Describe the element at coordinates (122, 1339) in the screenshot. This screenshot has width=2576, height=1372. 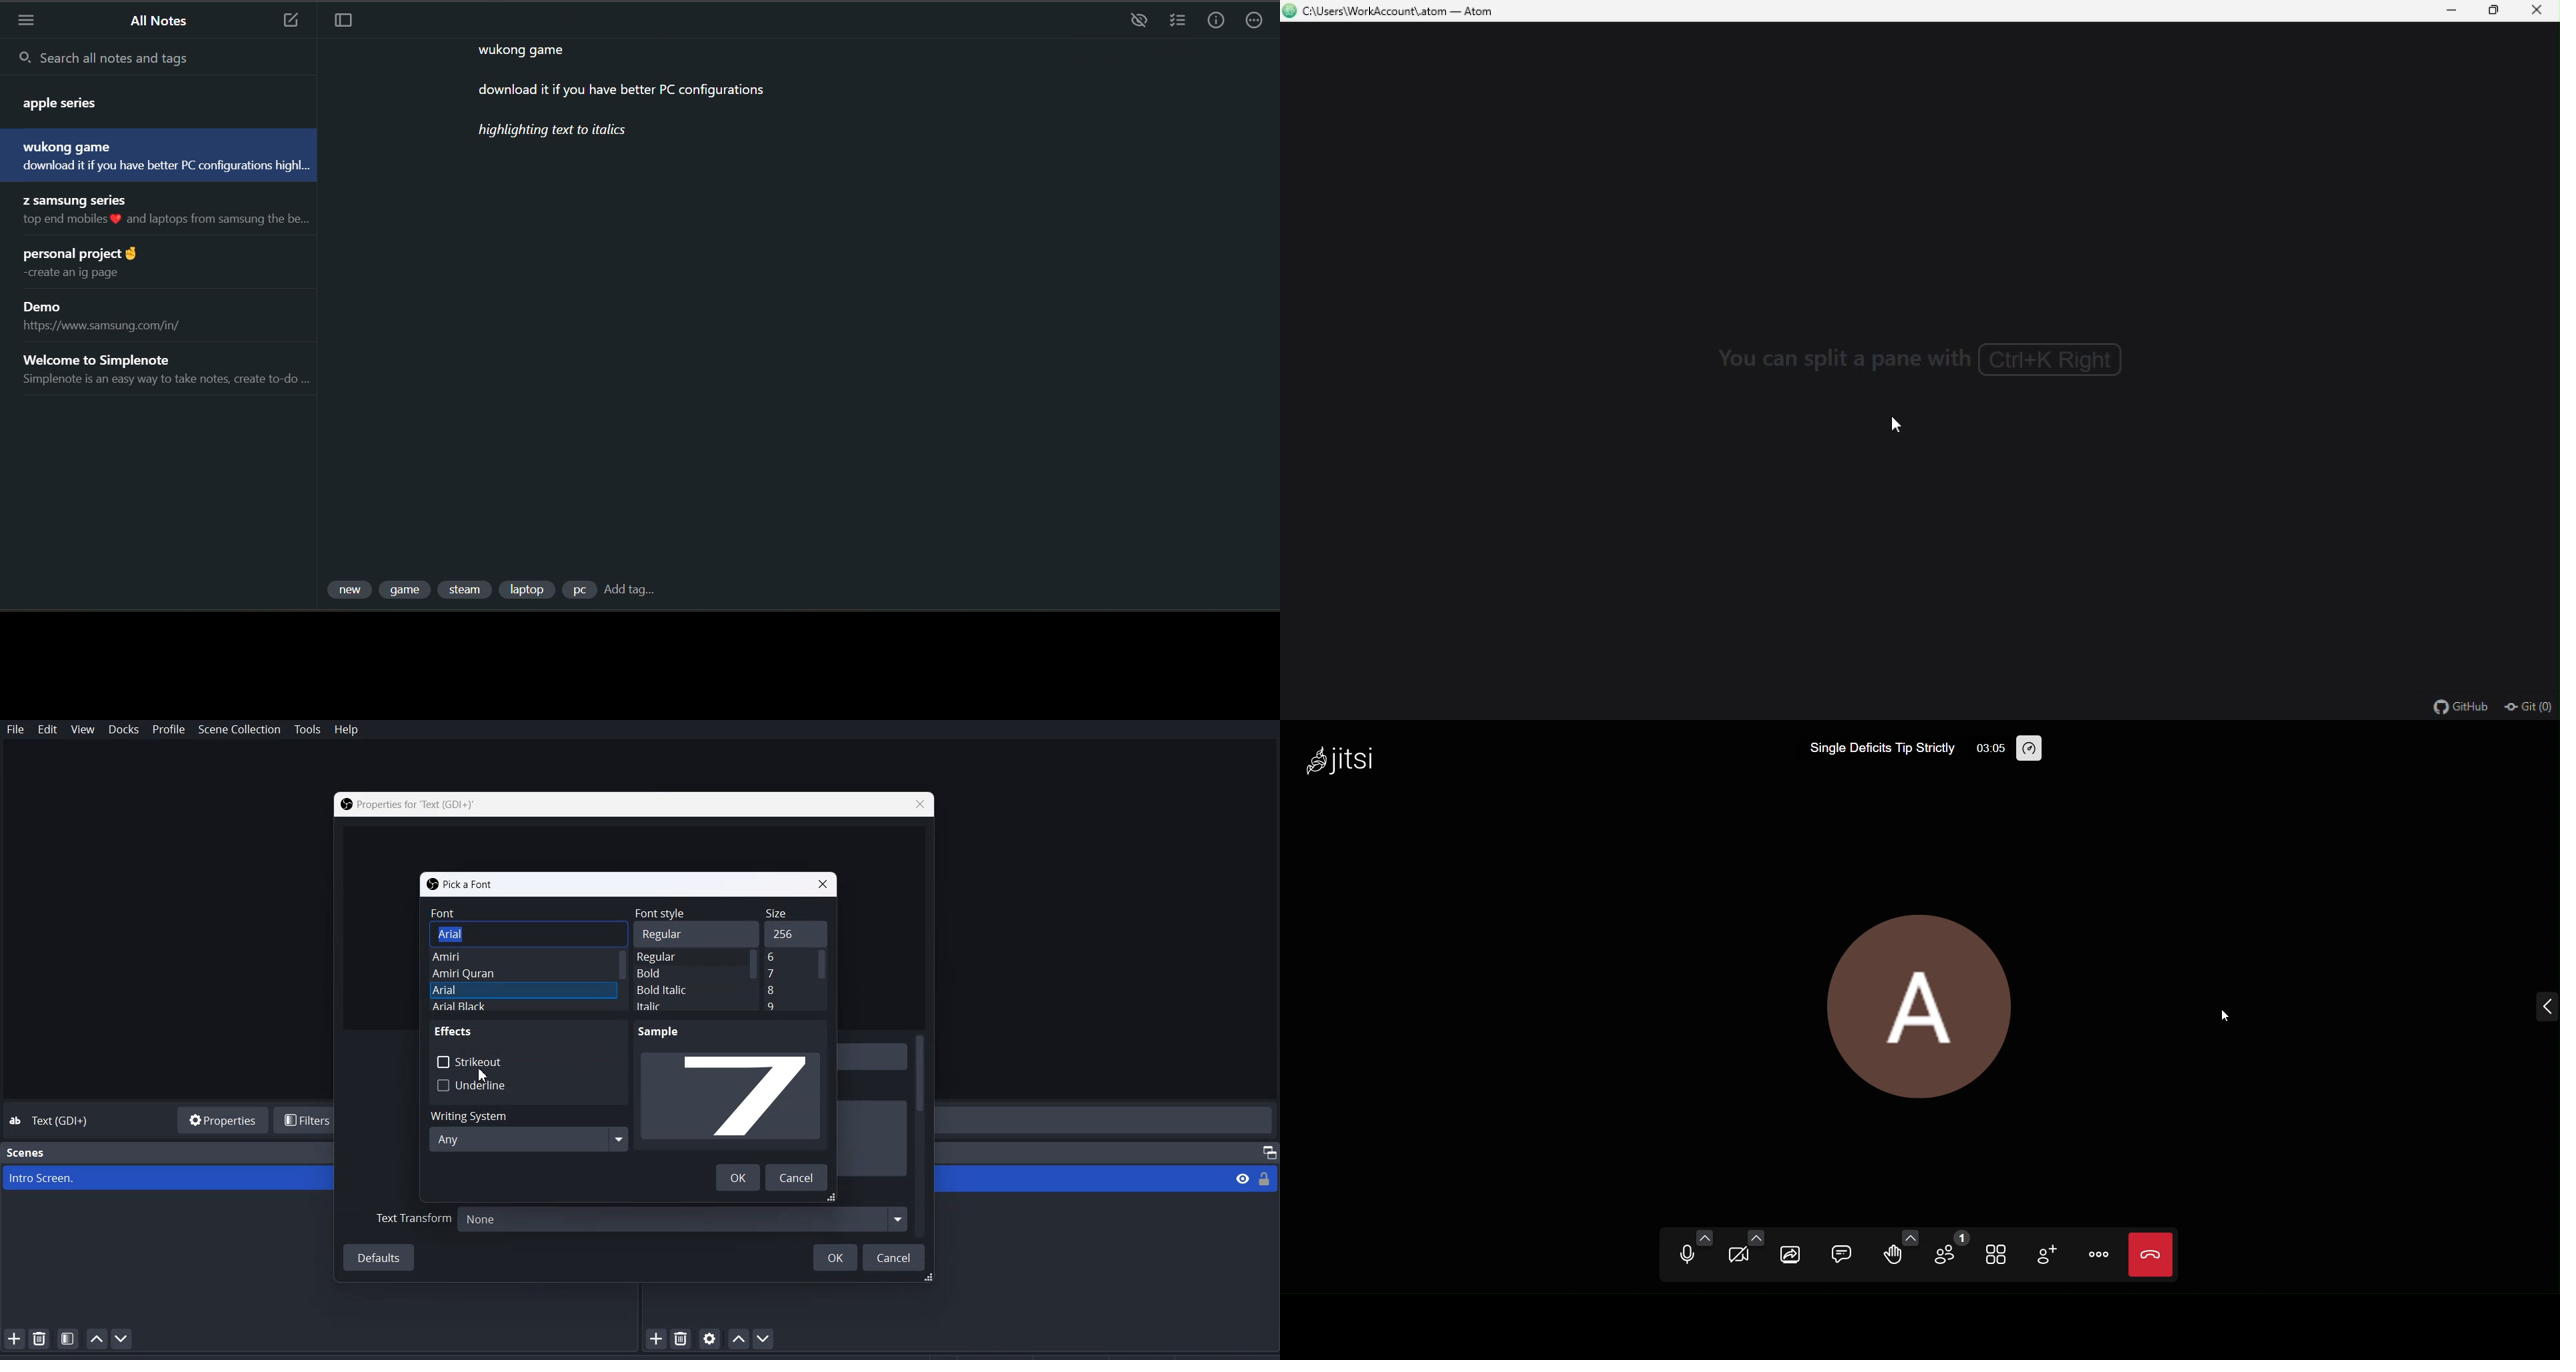
I see `Move scene Down` at that location.